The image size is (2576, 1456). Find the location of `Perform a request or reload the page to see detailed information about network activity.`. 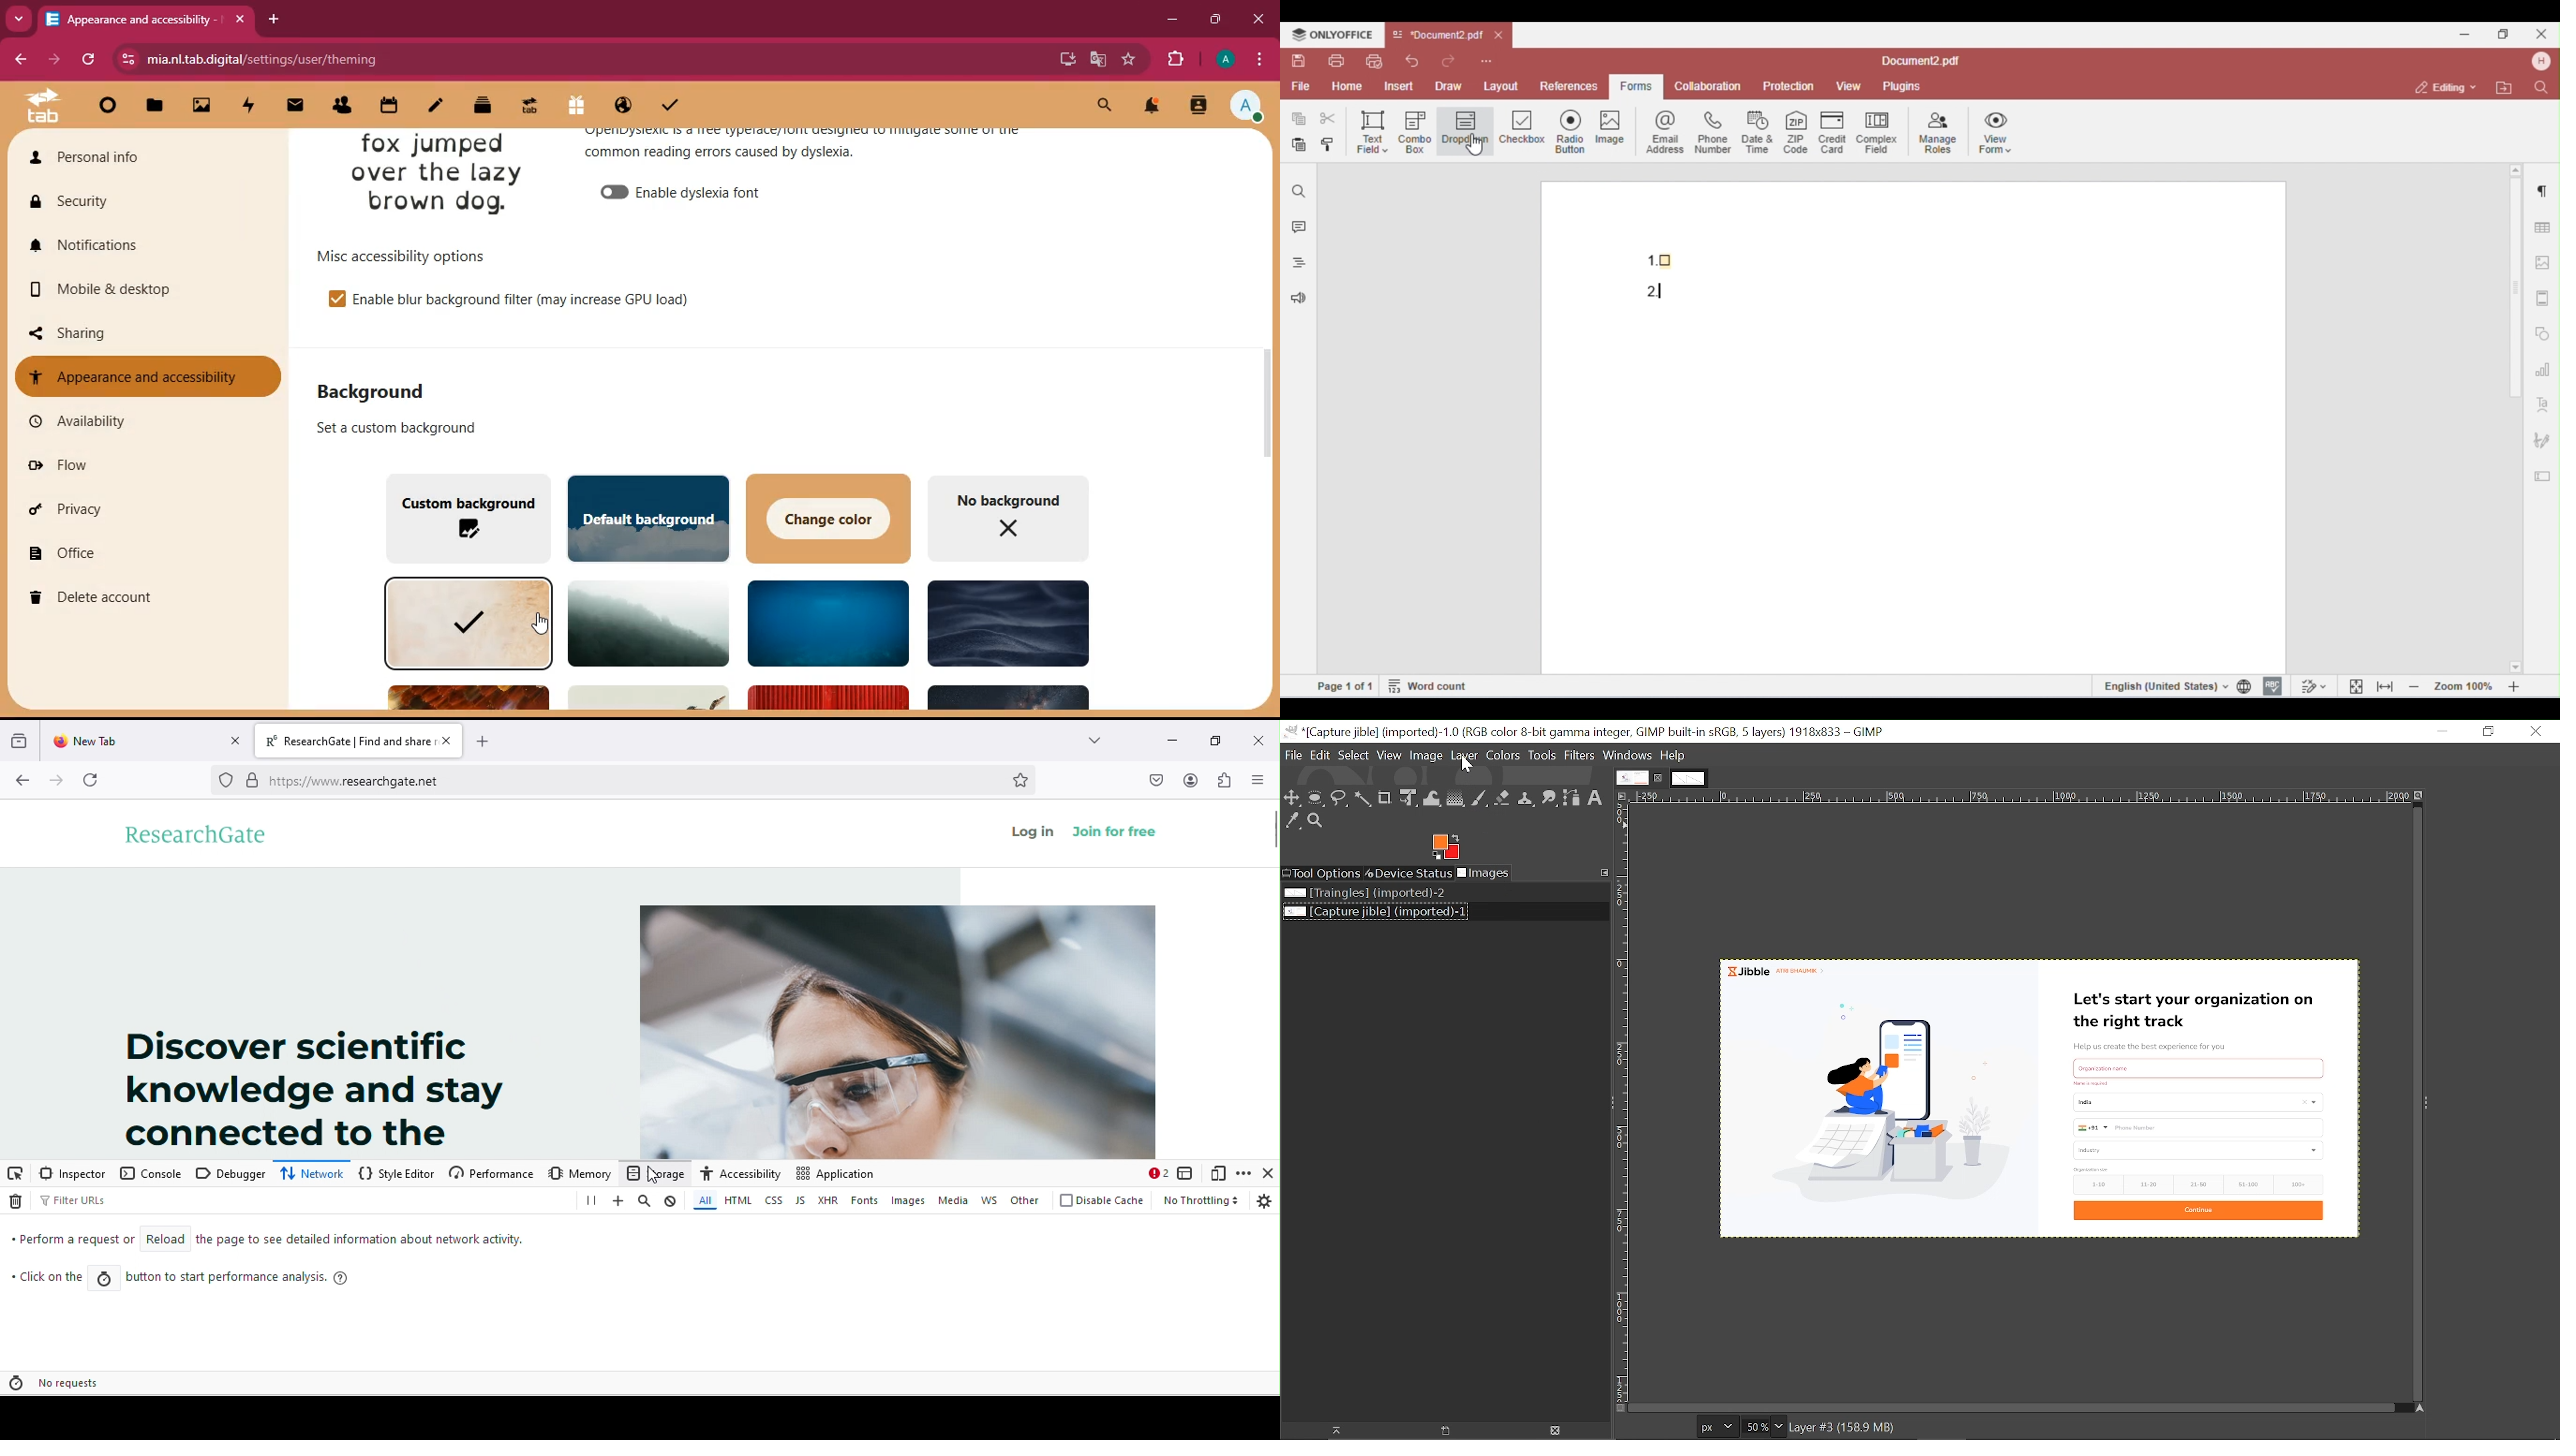

Perform a request or reload the page to see detailed information about network activity. is located at coordinates (272, 1241).